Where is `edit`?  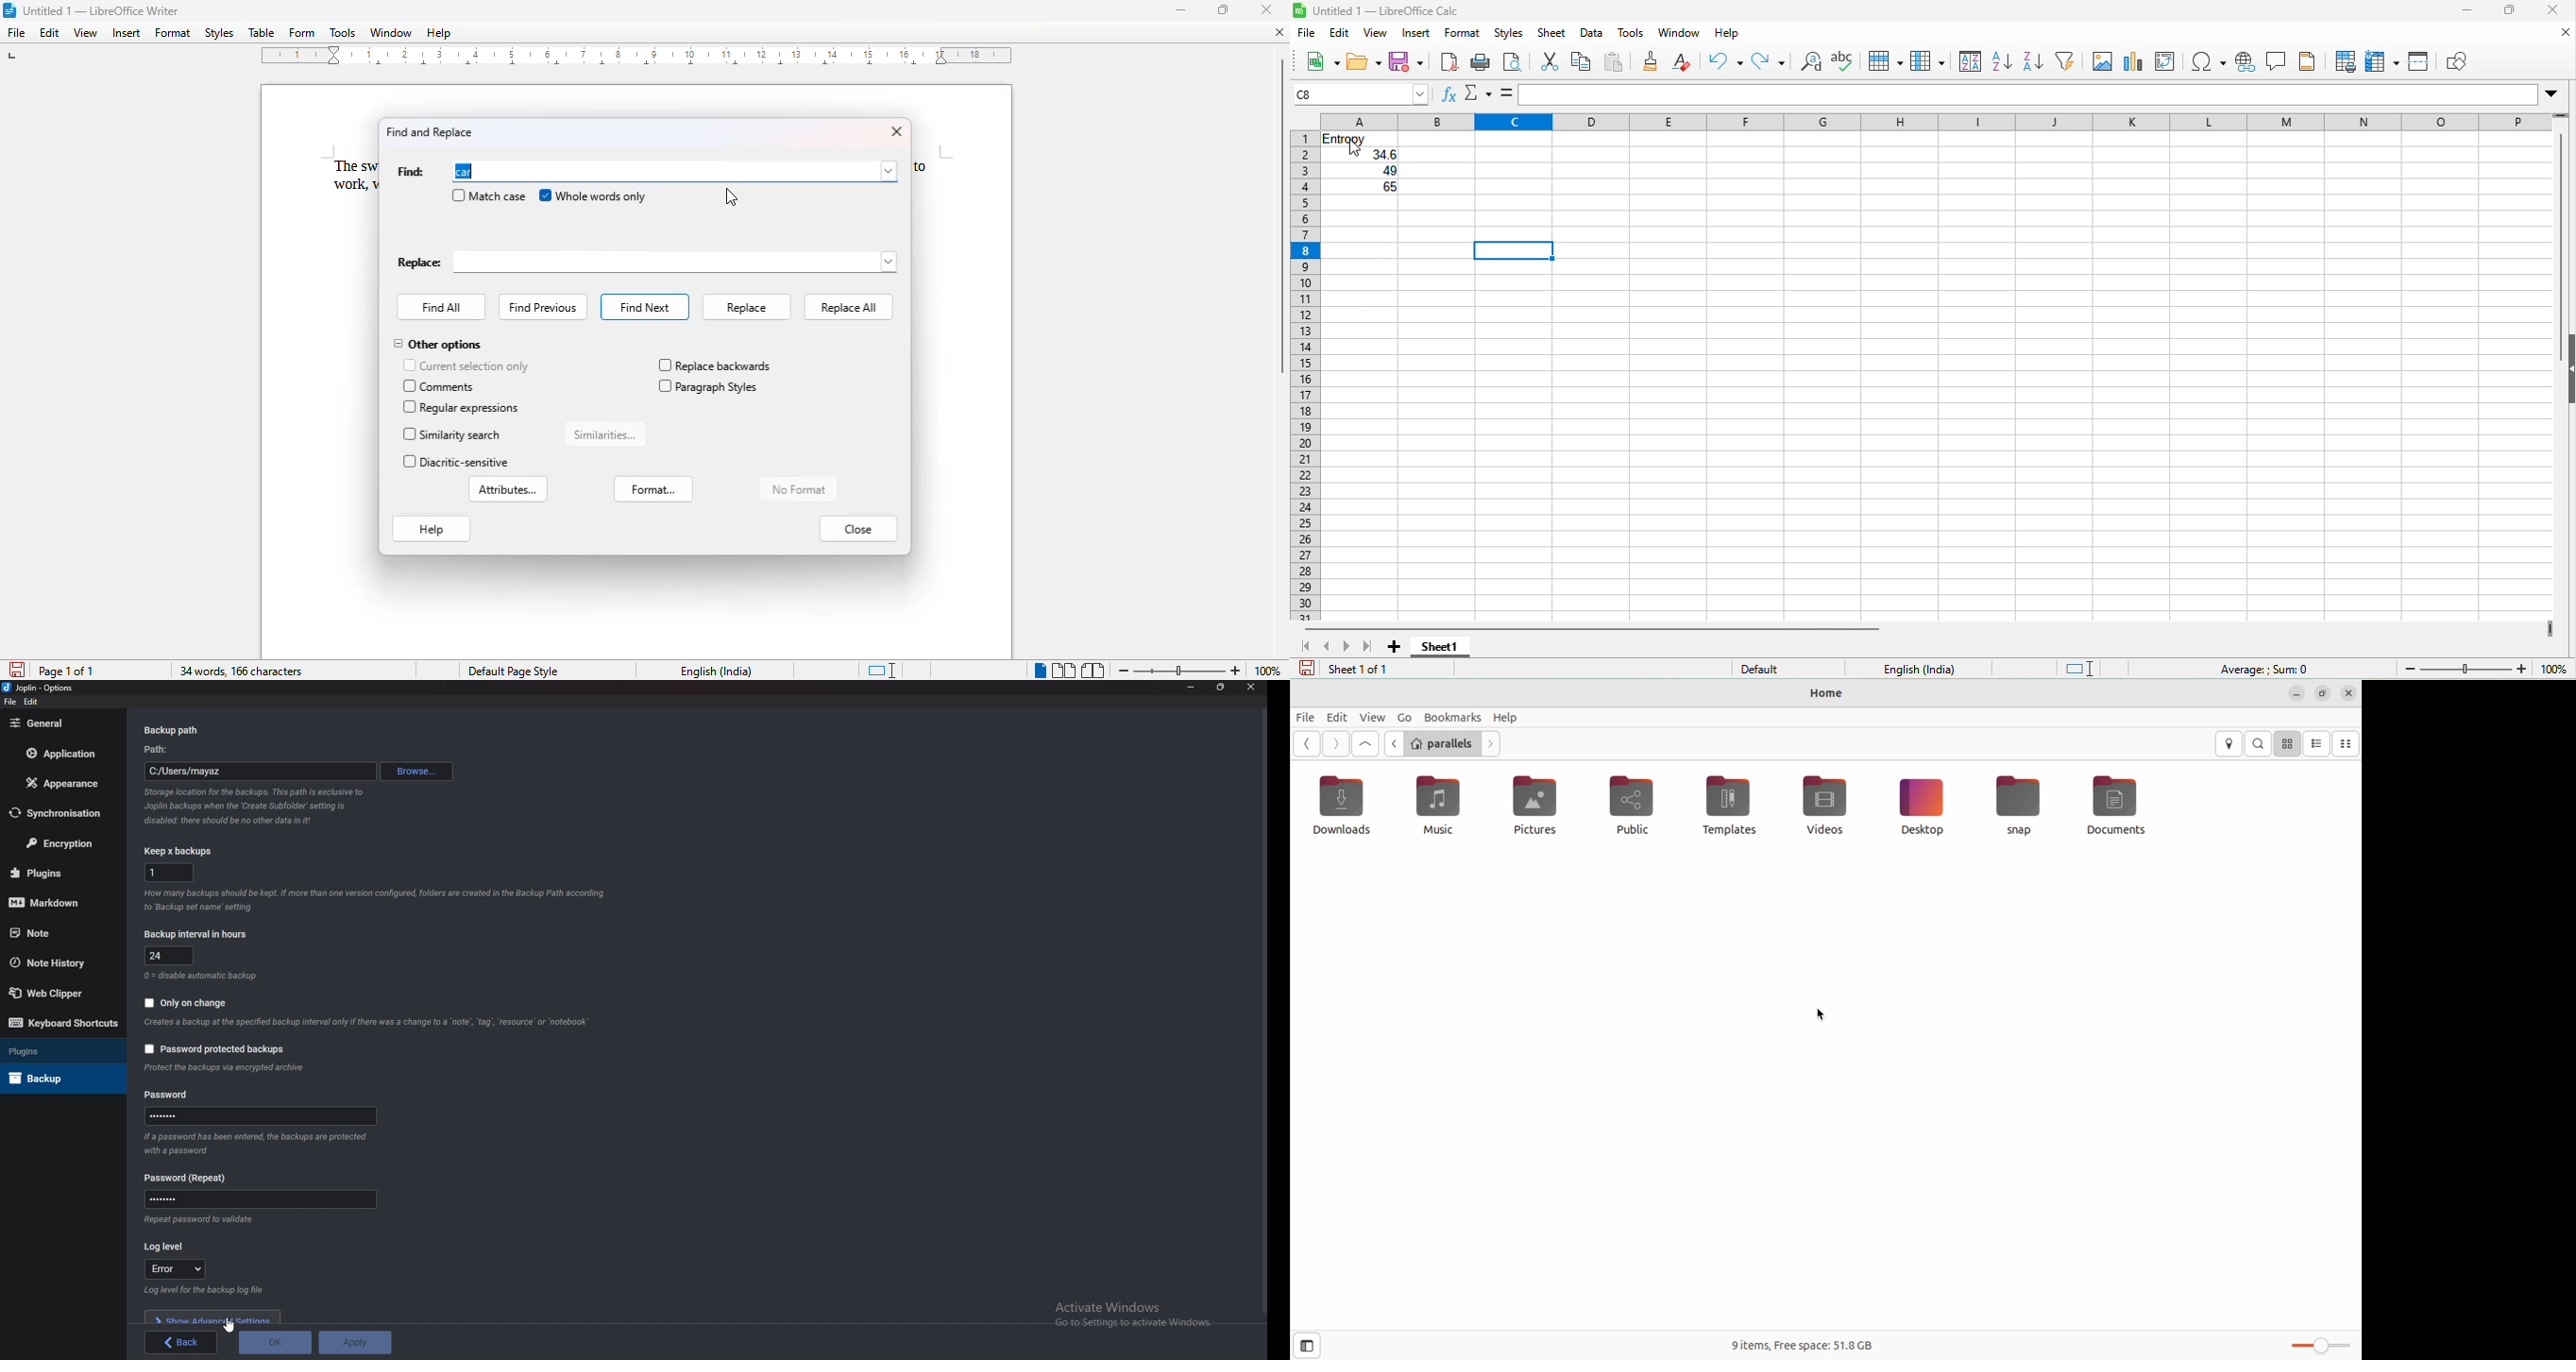 edit is located at coordinates (1341, 35).